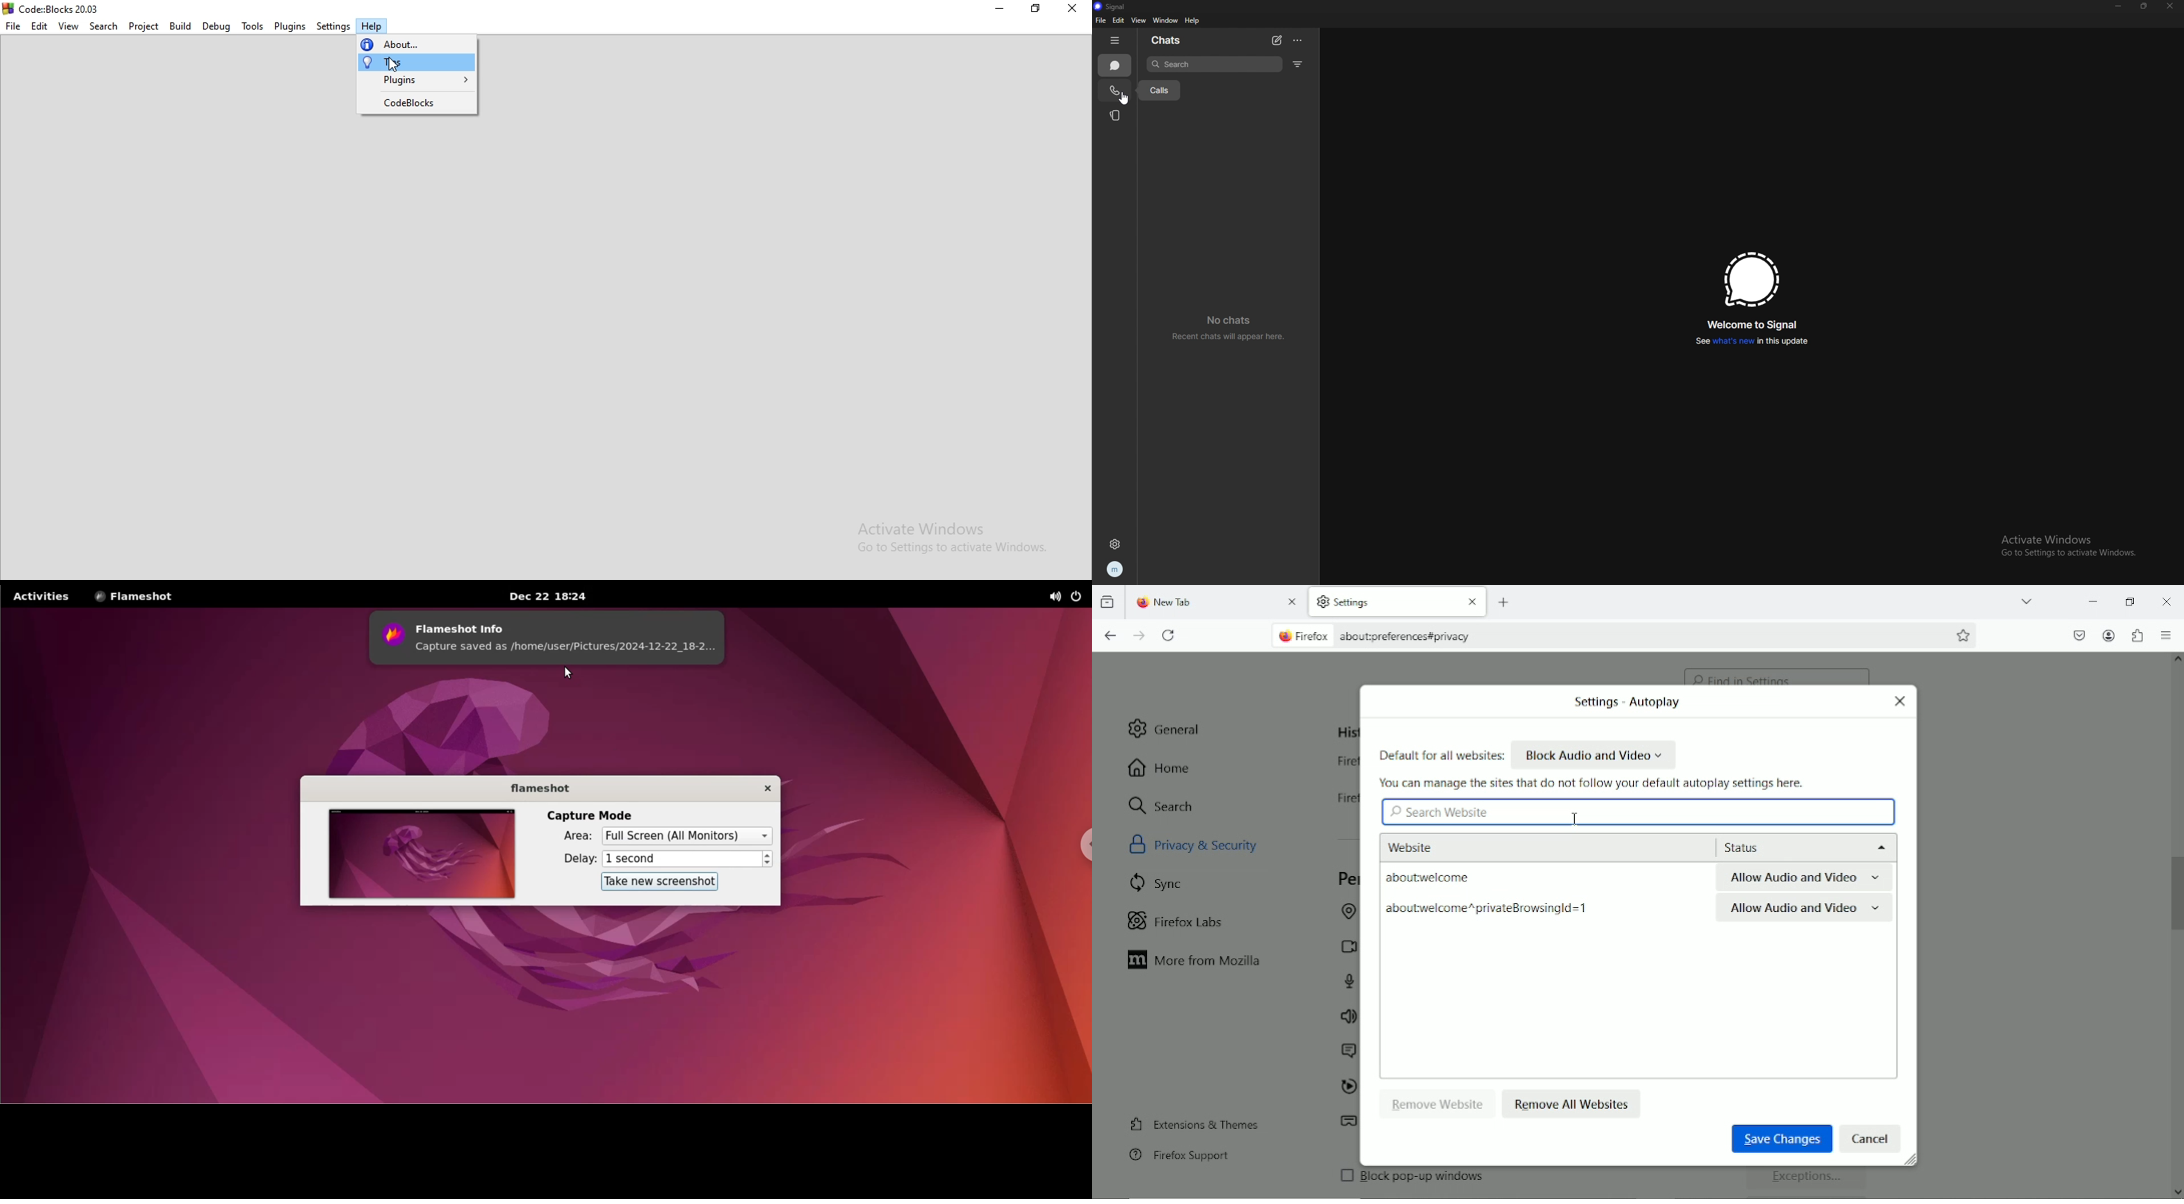 The image size is (2184, 1204). I want to click on remove website, so click(1439, 1103).